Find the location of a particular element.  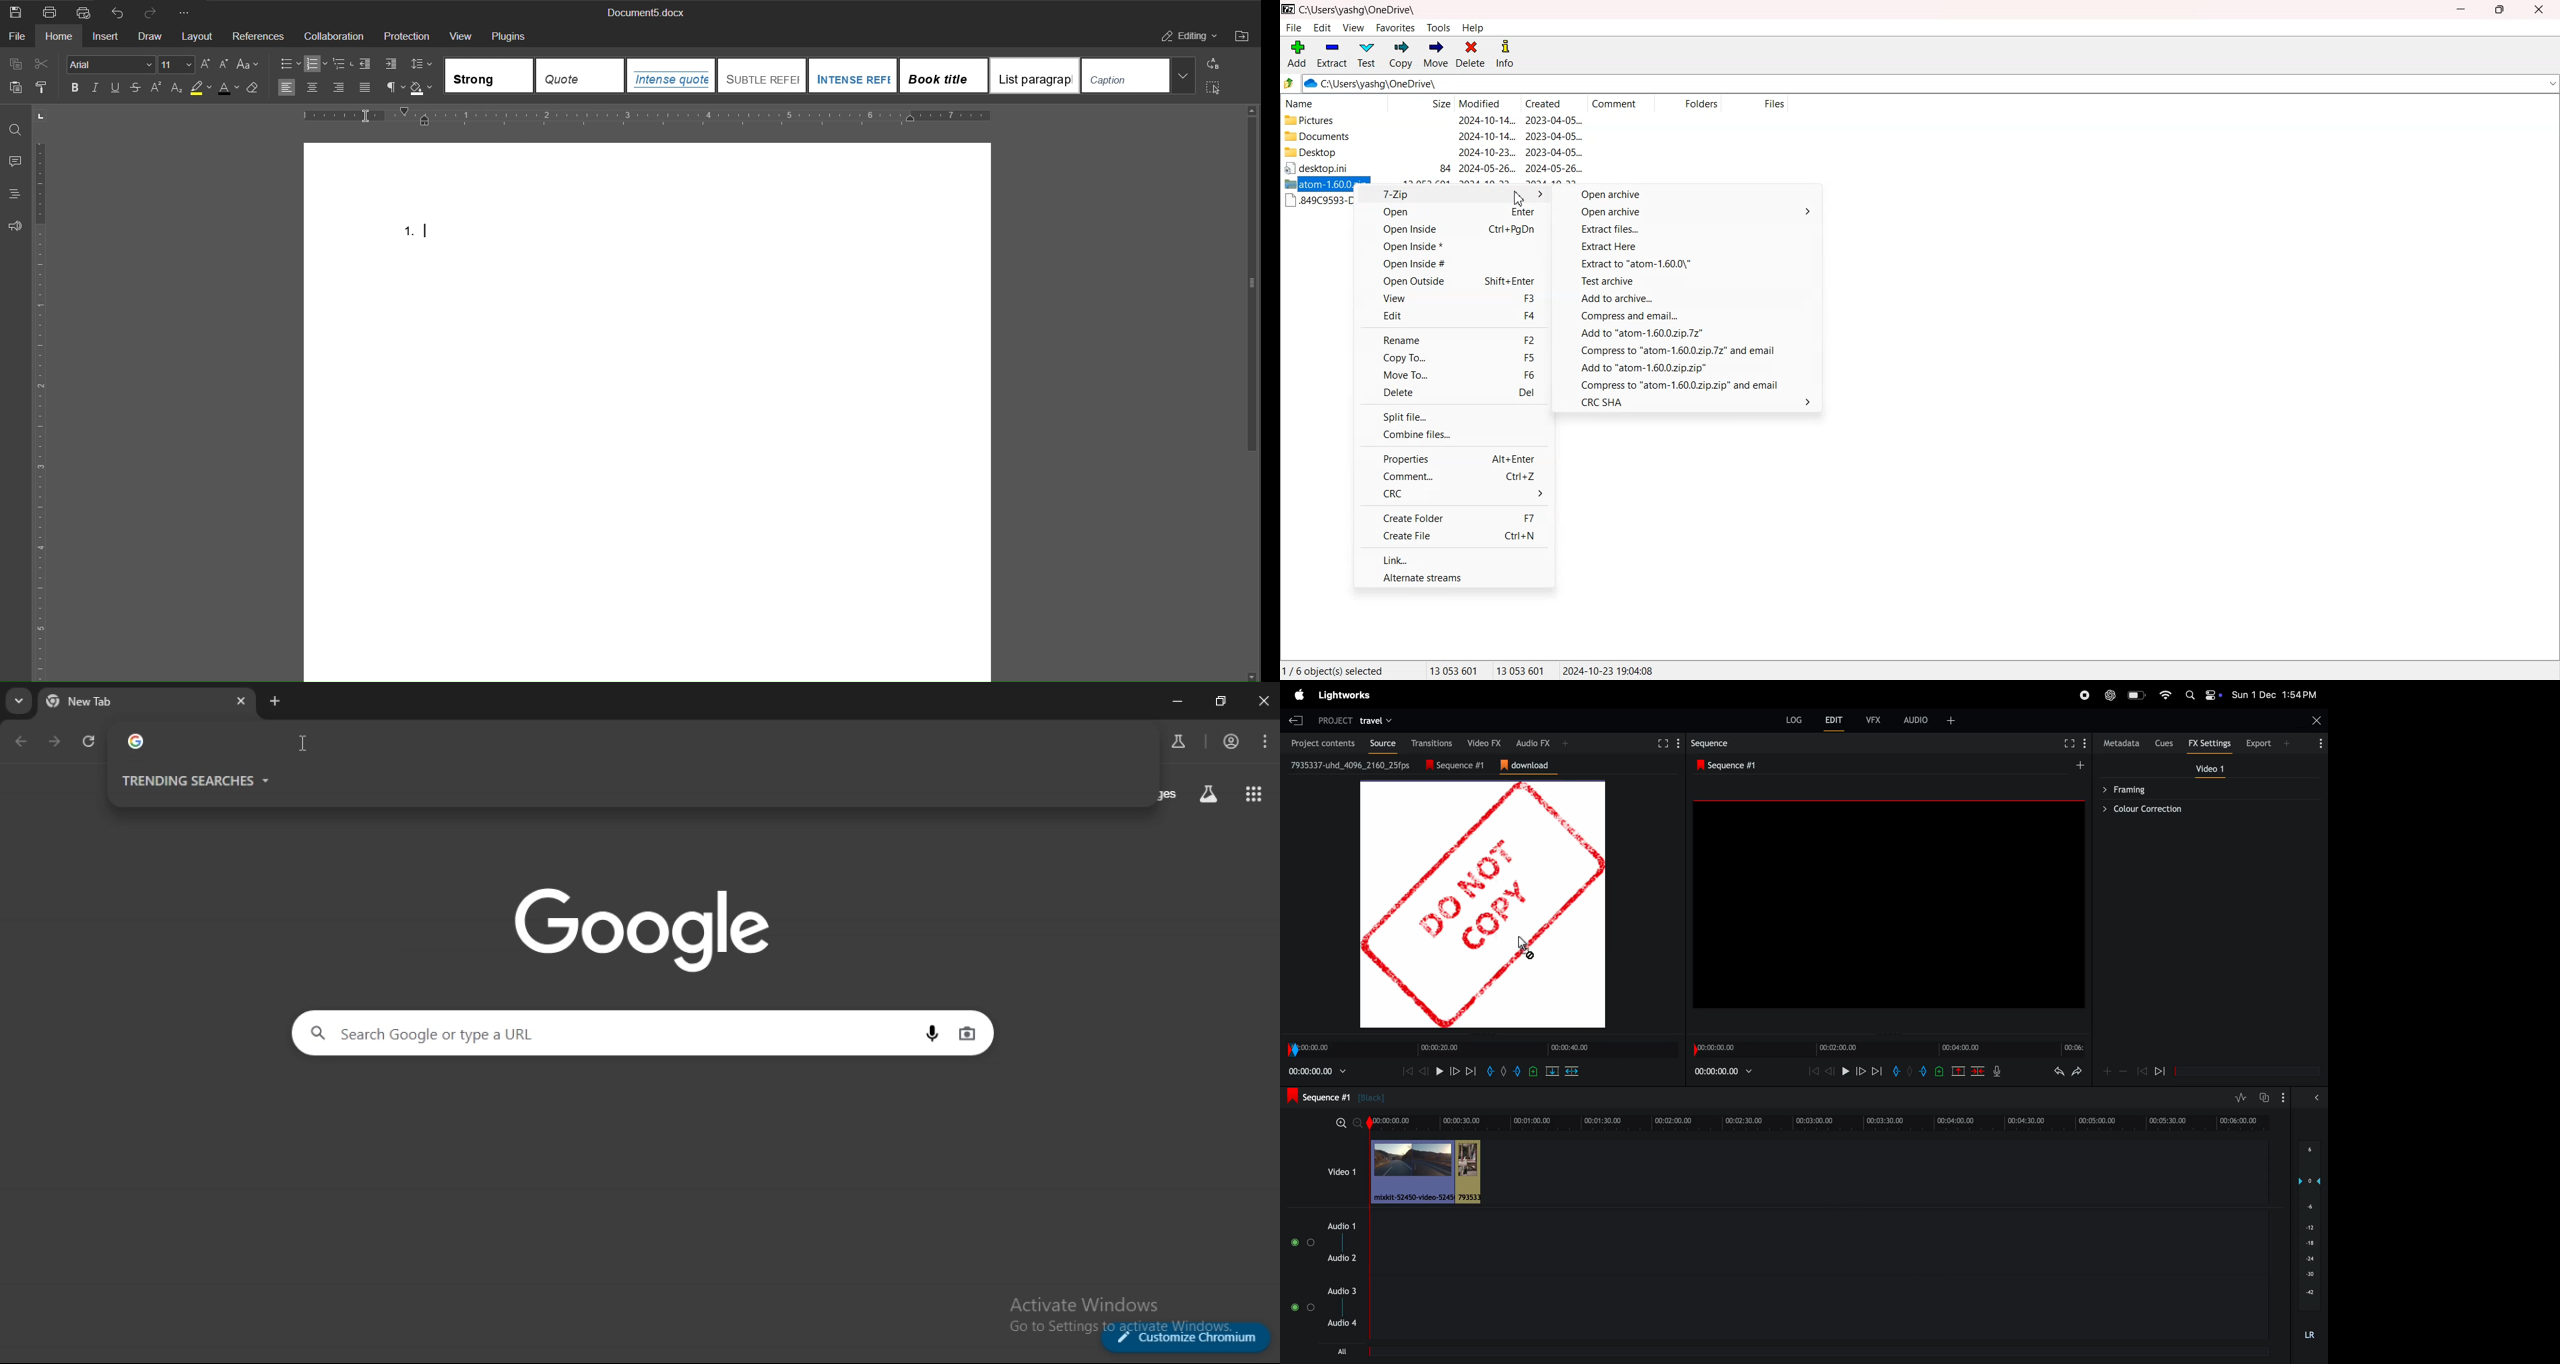

Comments is located at coordinates (17, 163).